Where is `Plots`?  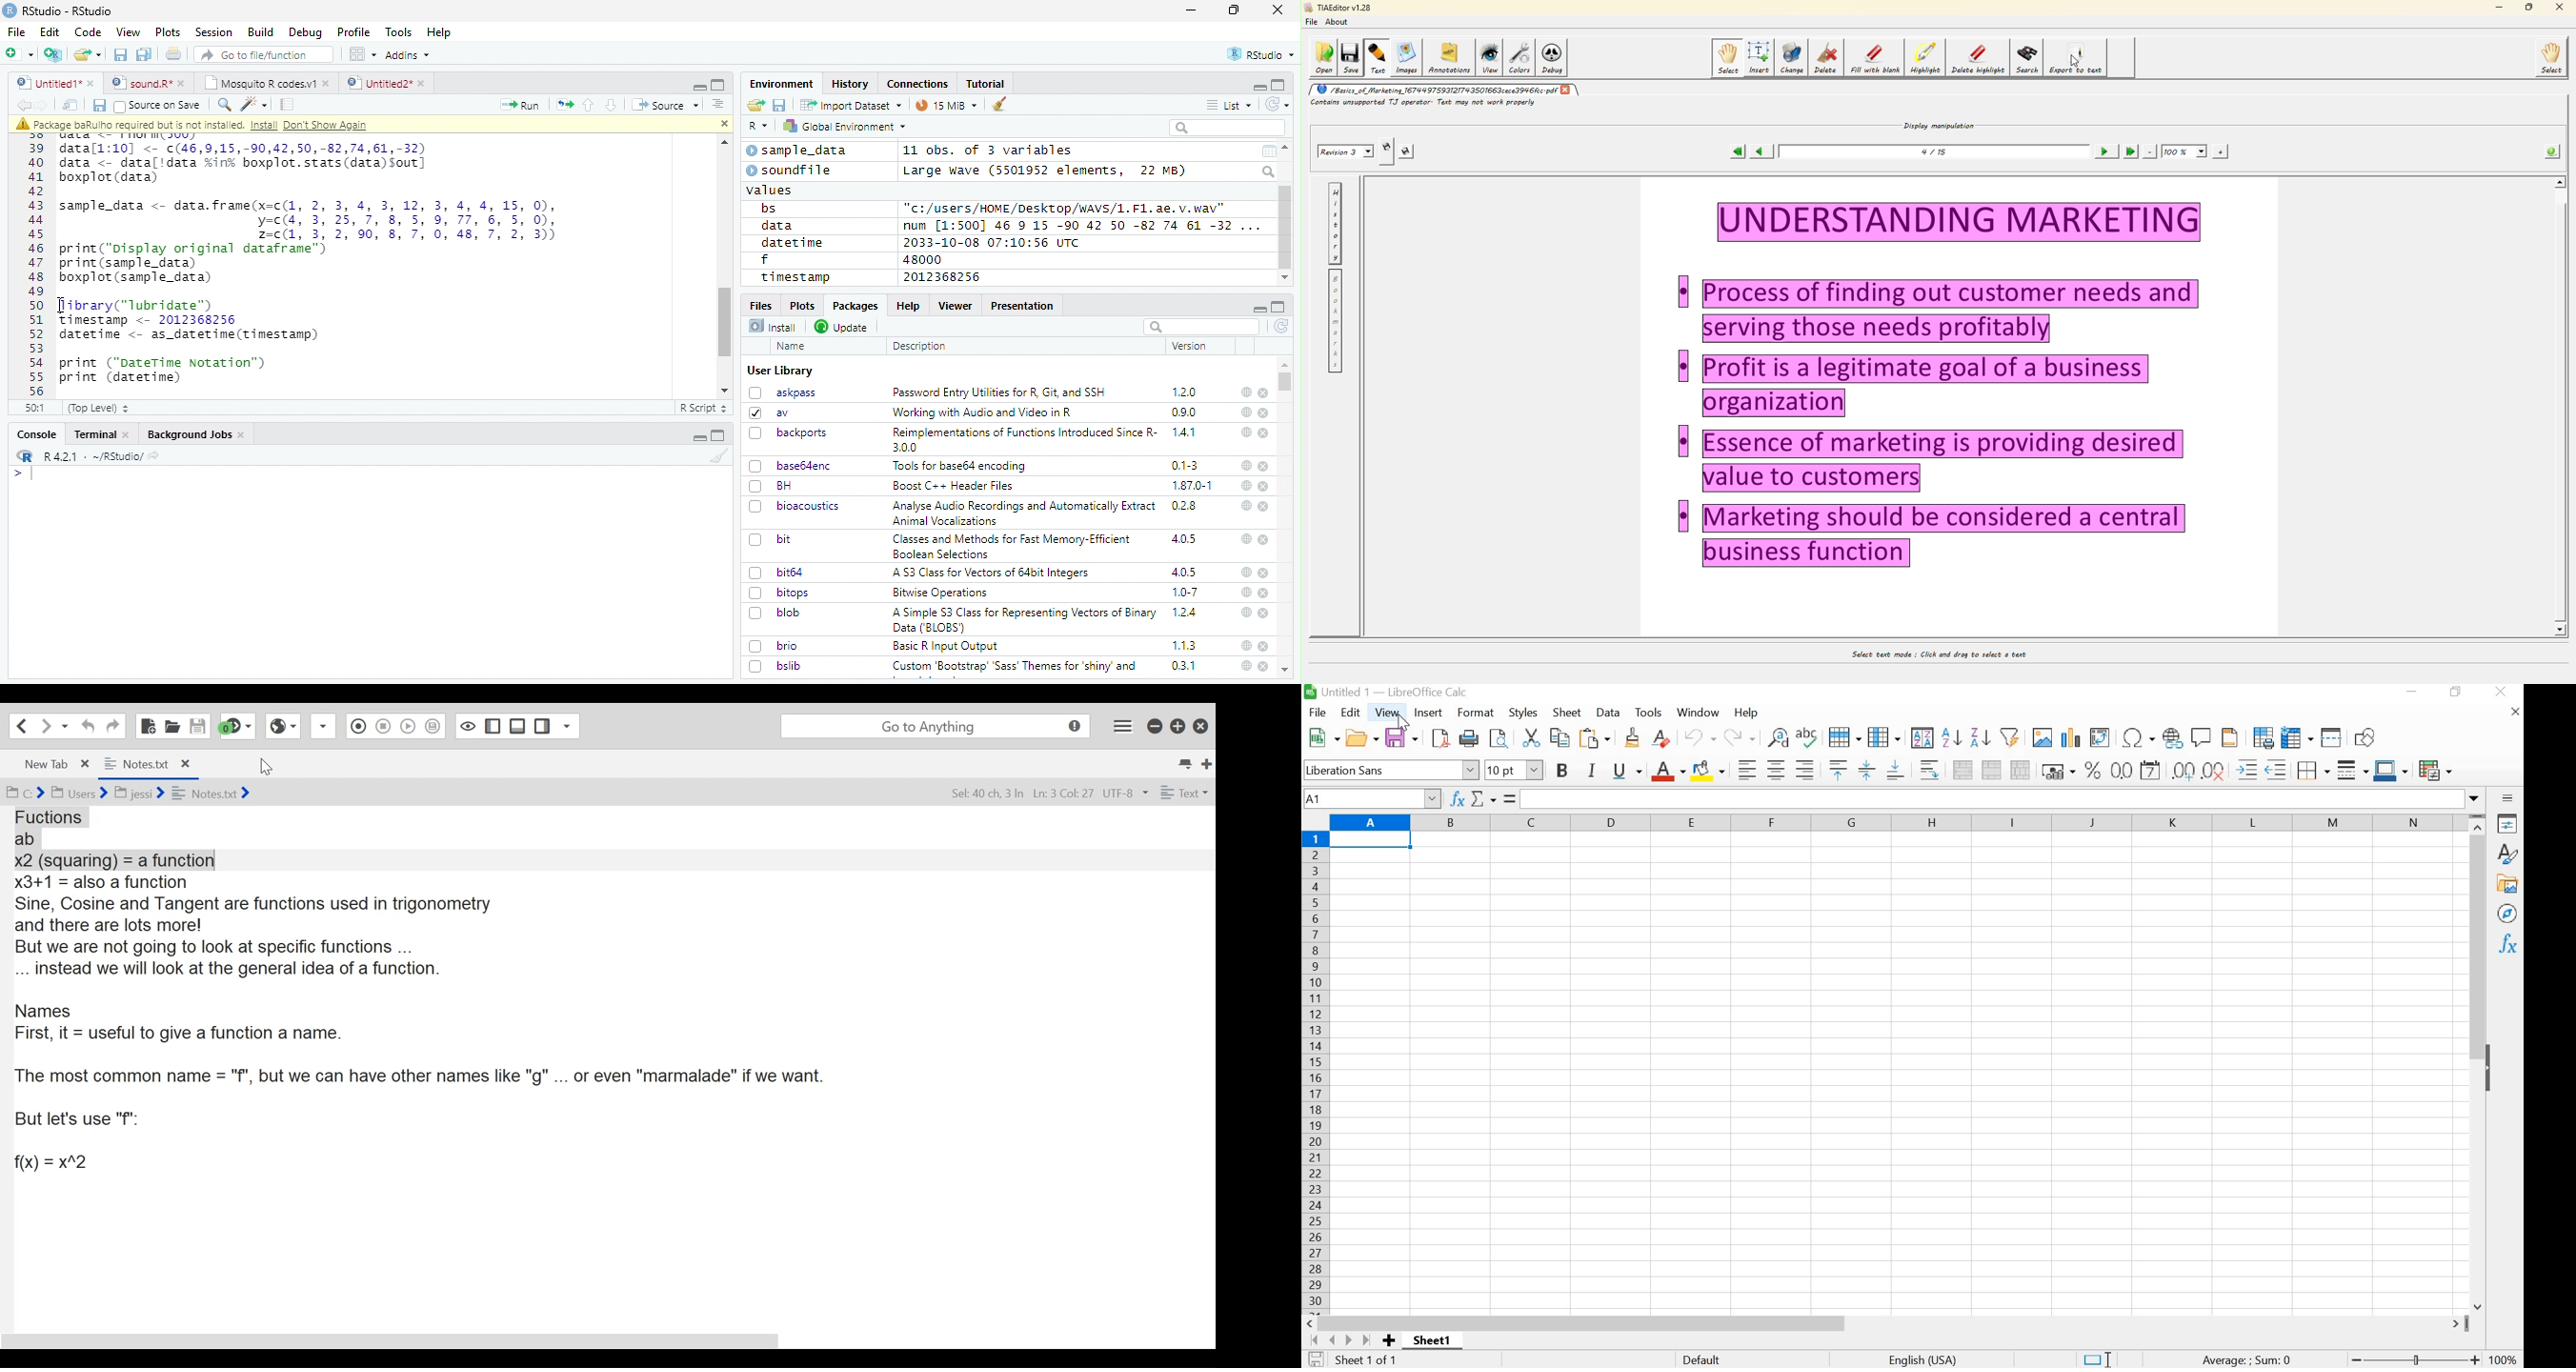
Plots is located at coordinates (168, 32).